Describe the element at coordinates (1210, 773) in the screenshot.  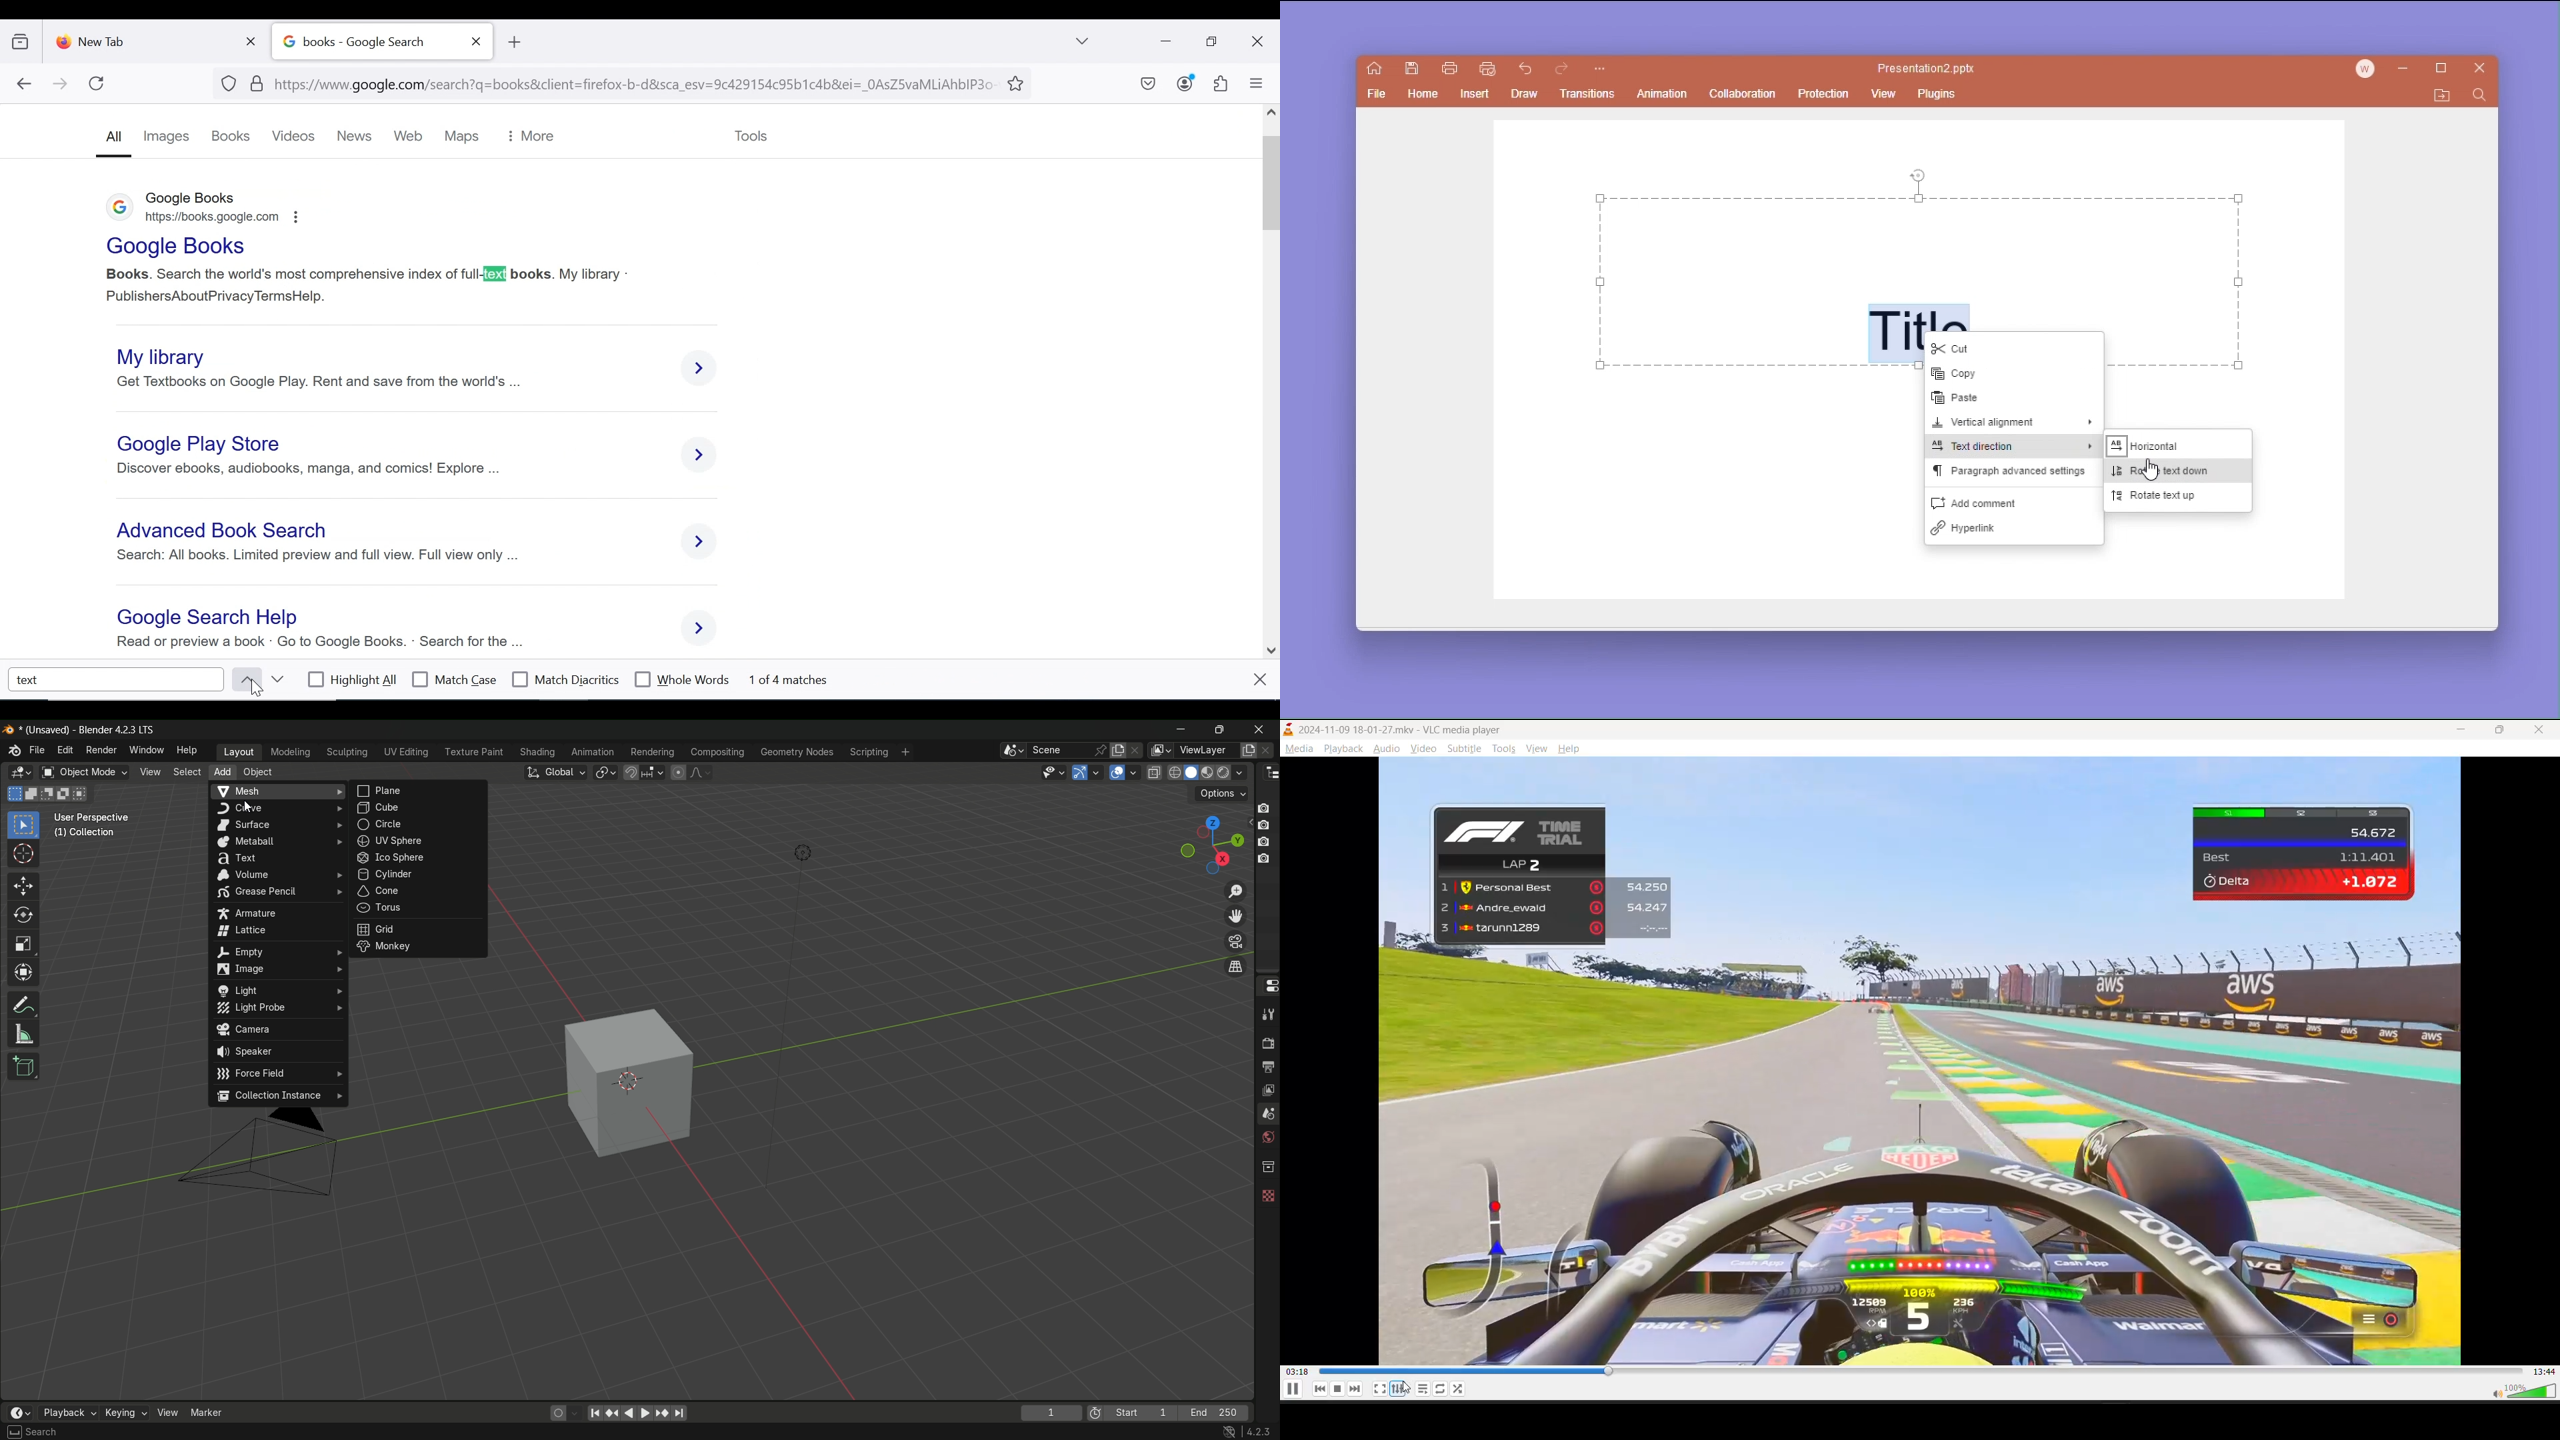
I see `material preview` at that location.